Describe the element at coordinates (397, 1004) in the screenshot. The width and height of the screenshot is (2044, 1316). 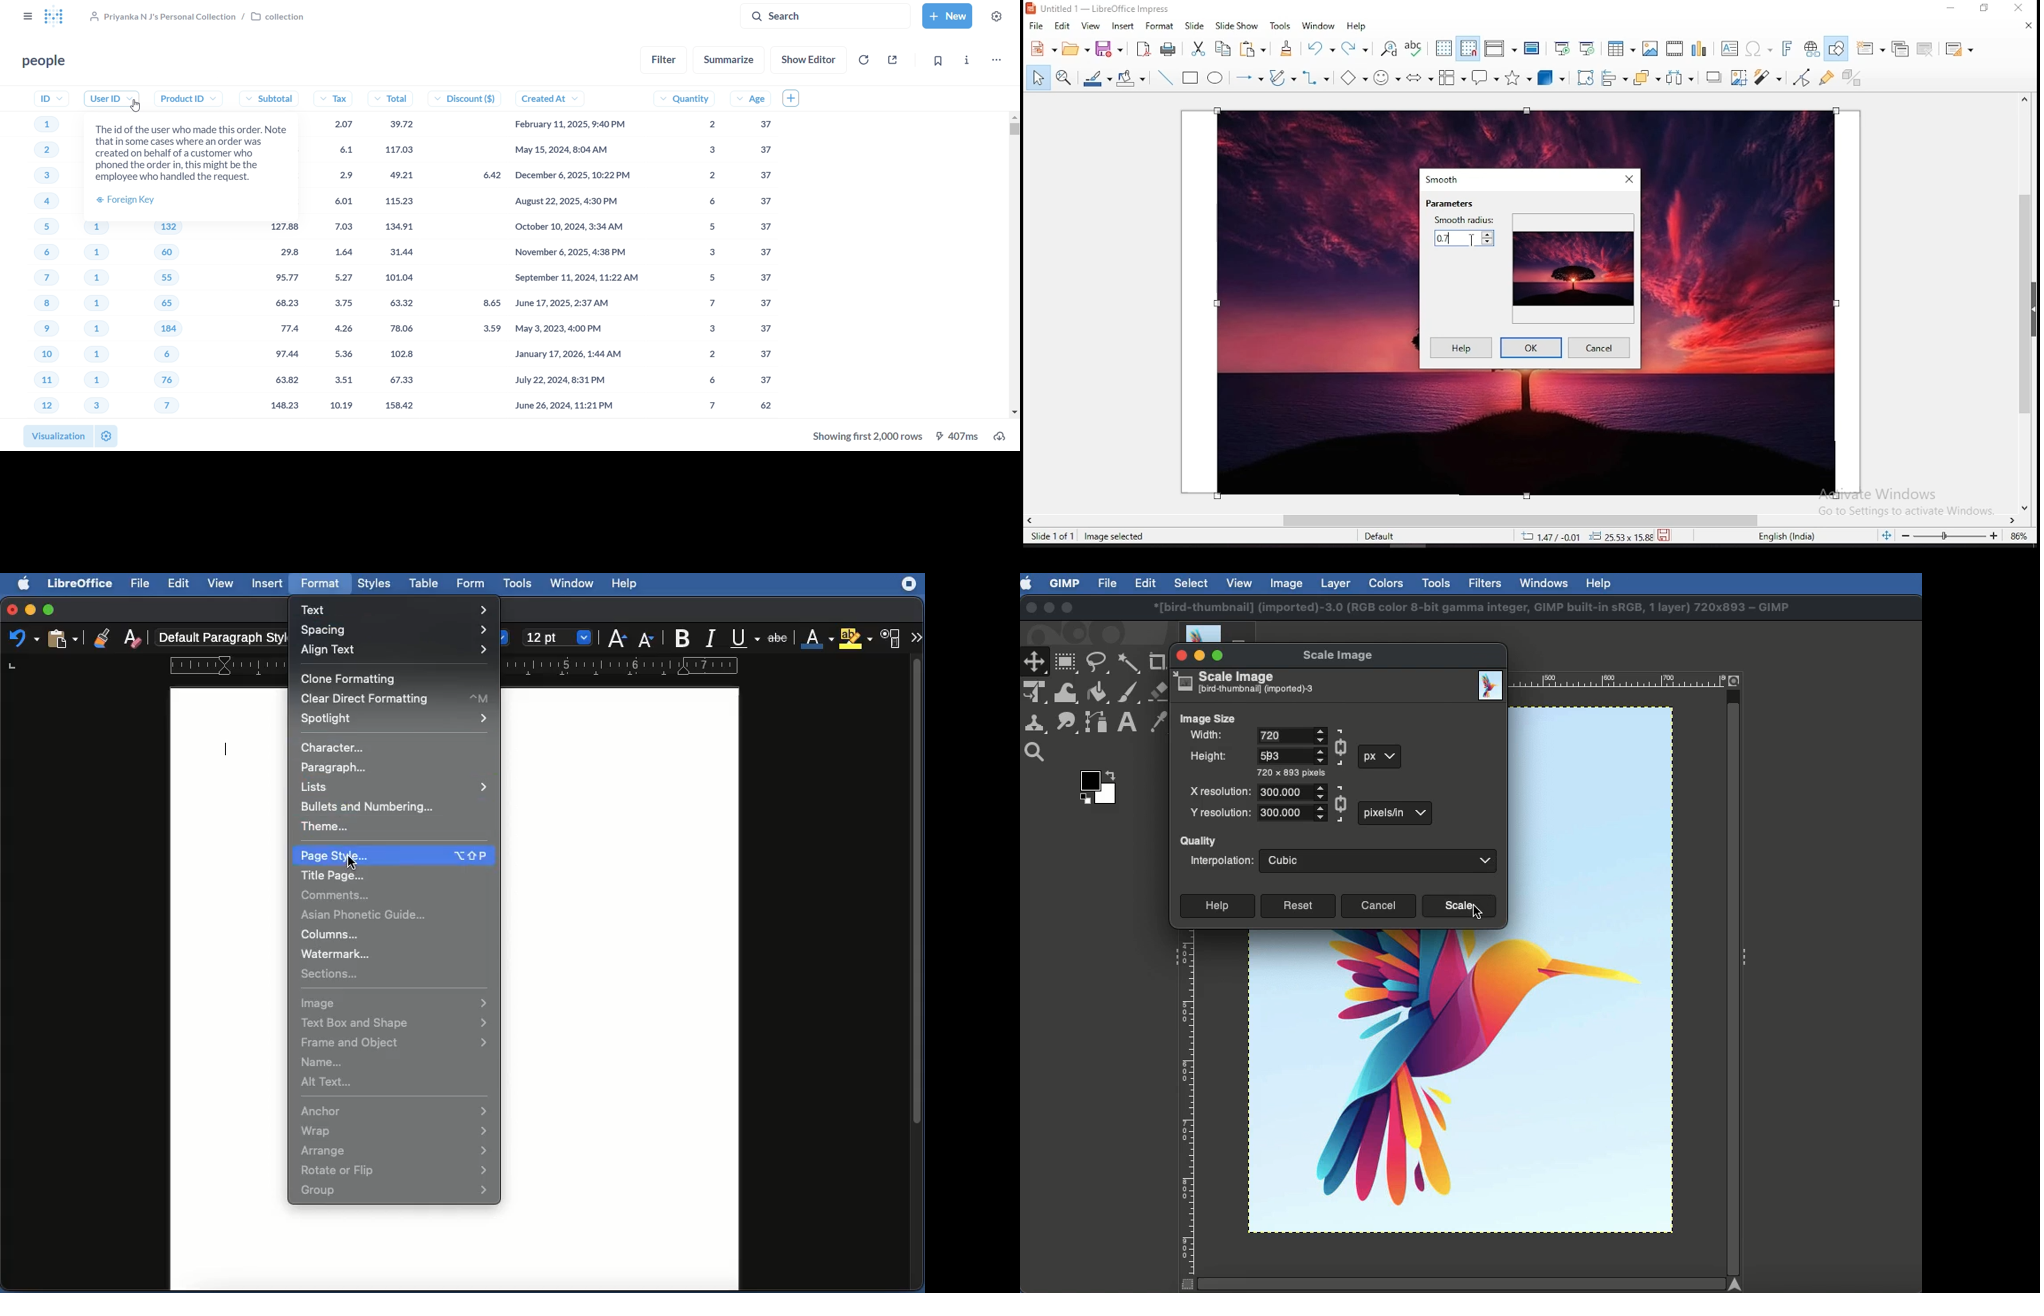
I see `Image` at that location.